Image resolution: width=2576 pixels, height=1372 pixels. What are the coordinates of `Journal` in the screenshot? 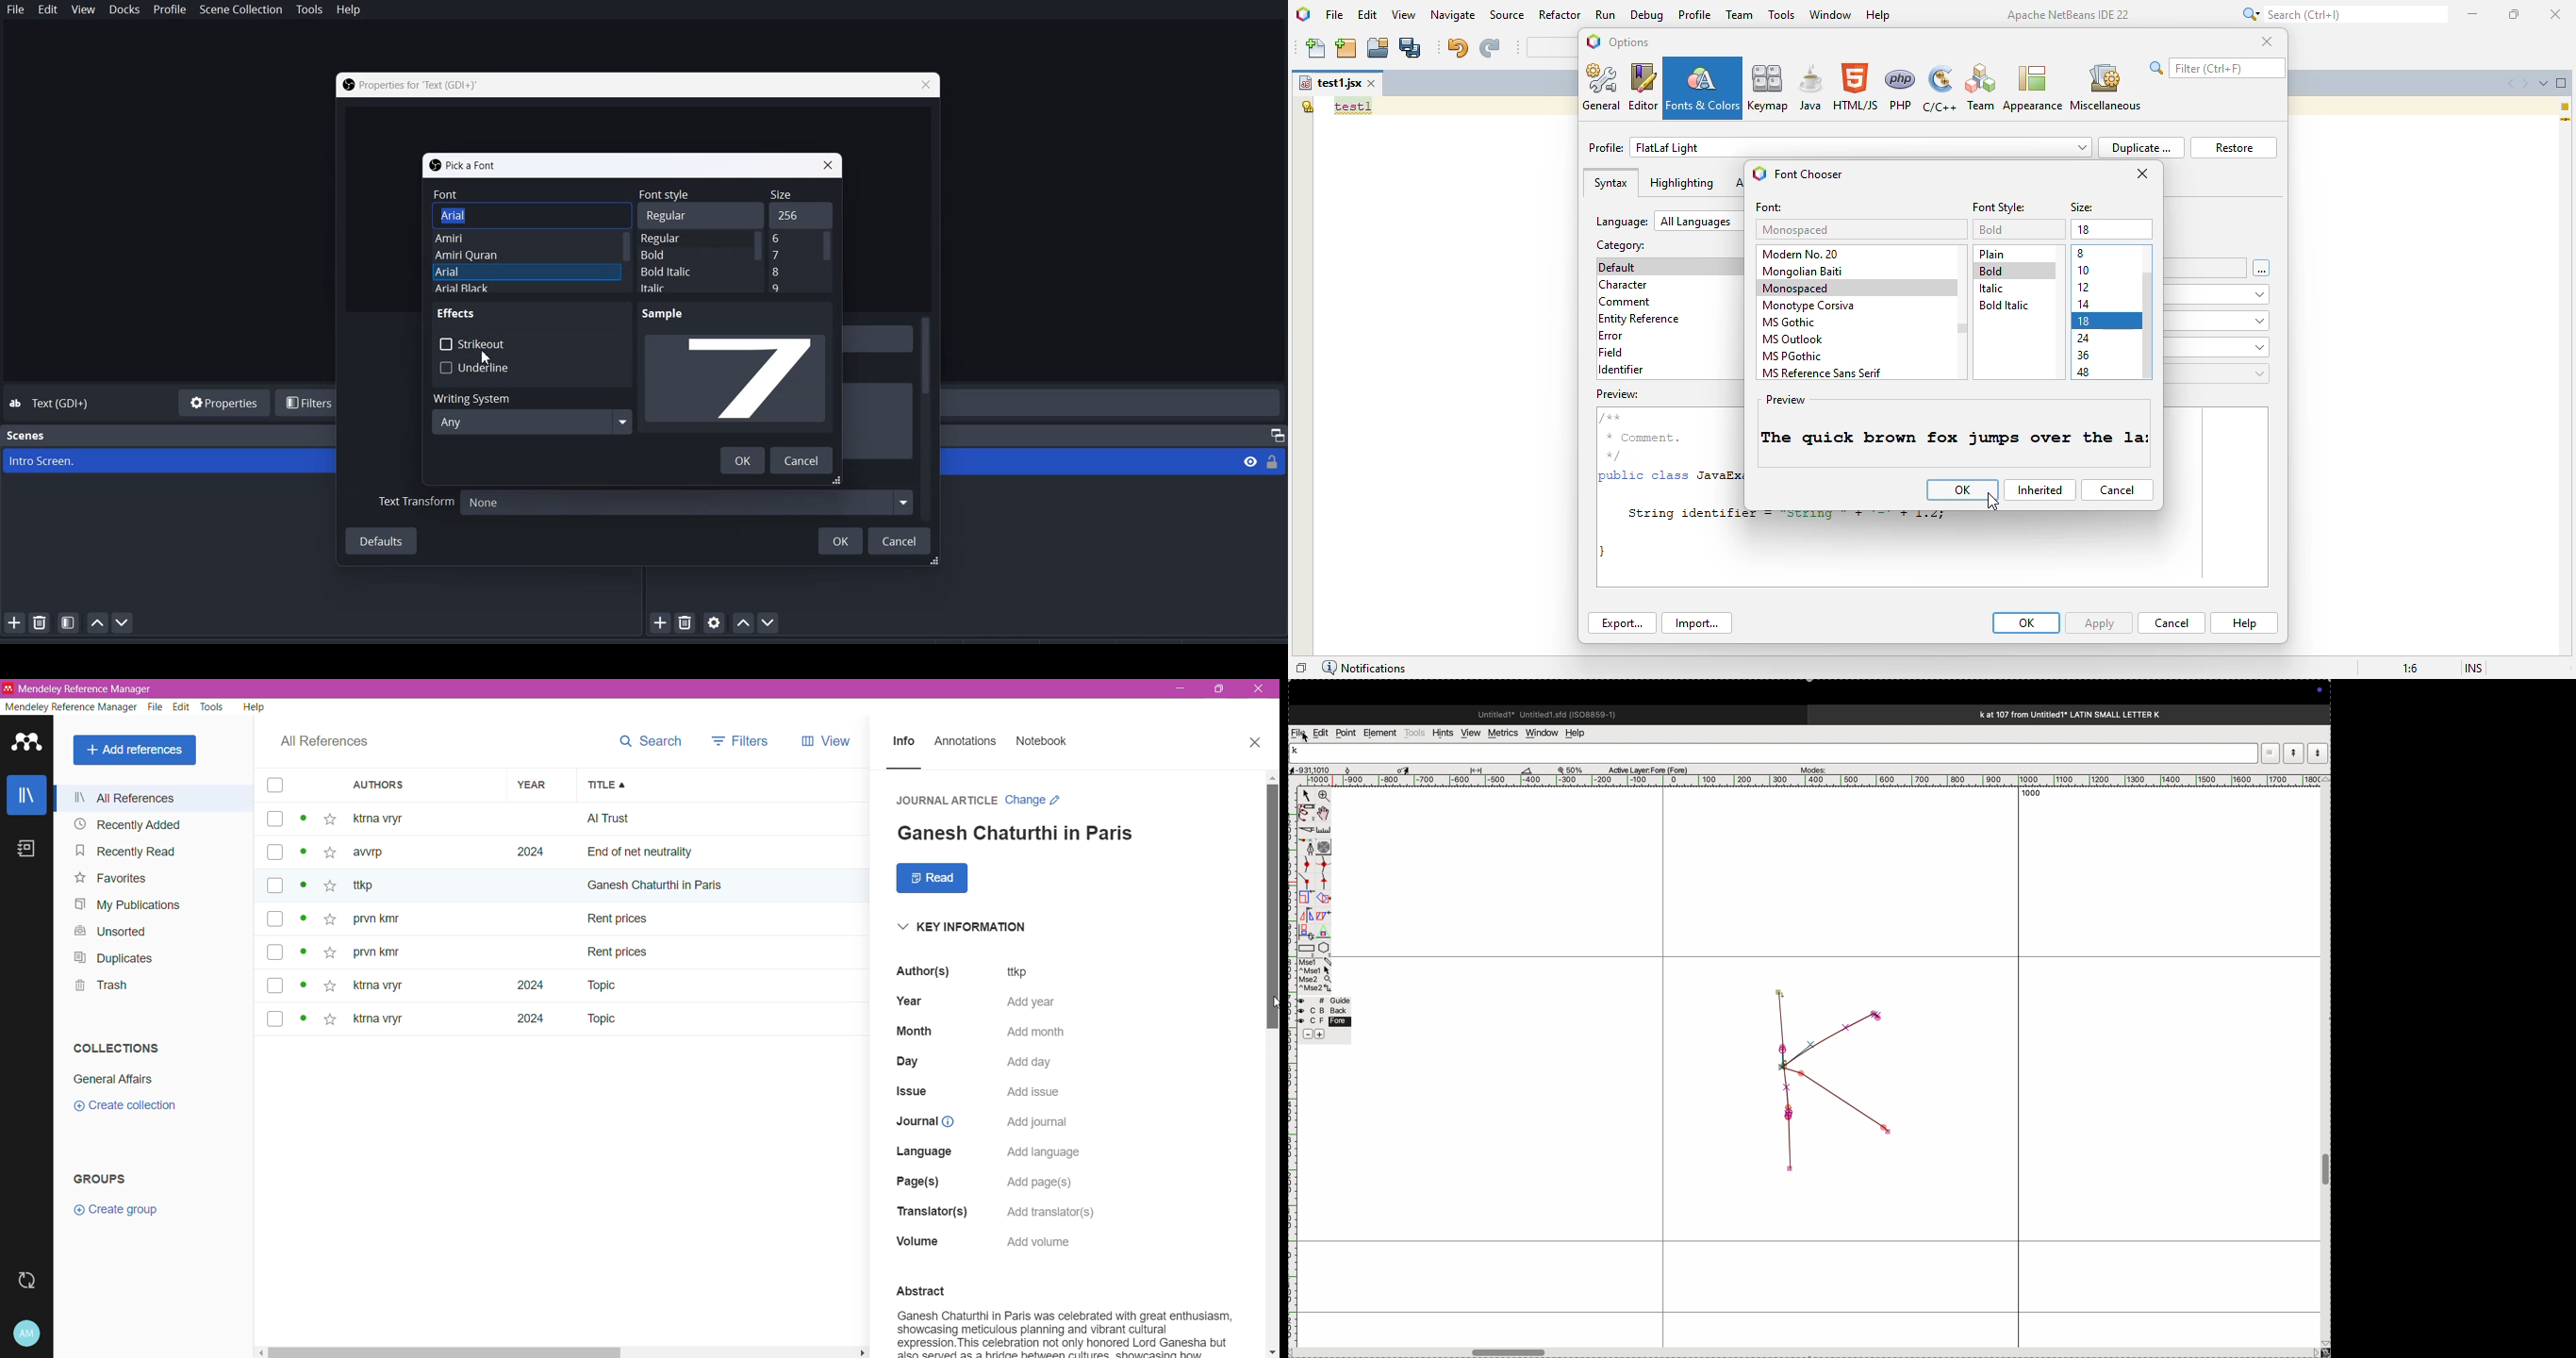 It's located at (920, 1123).